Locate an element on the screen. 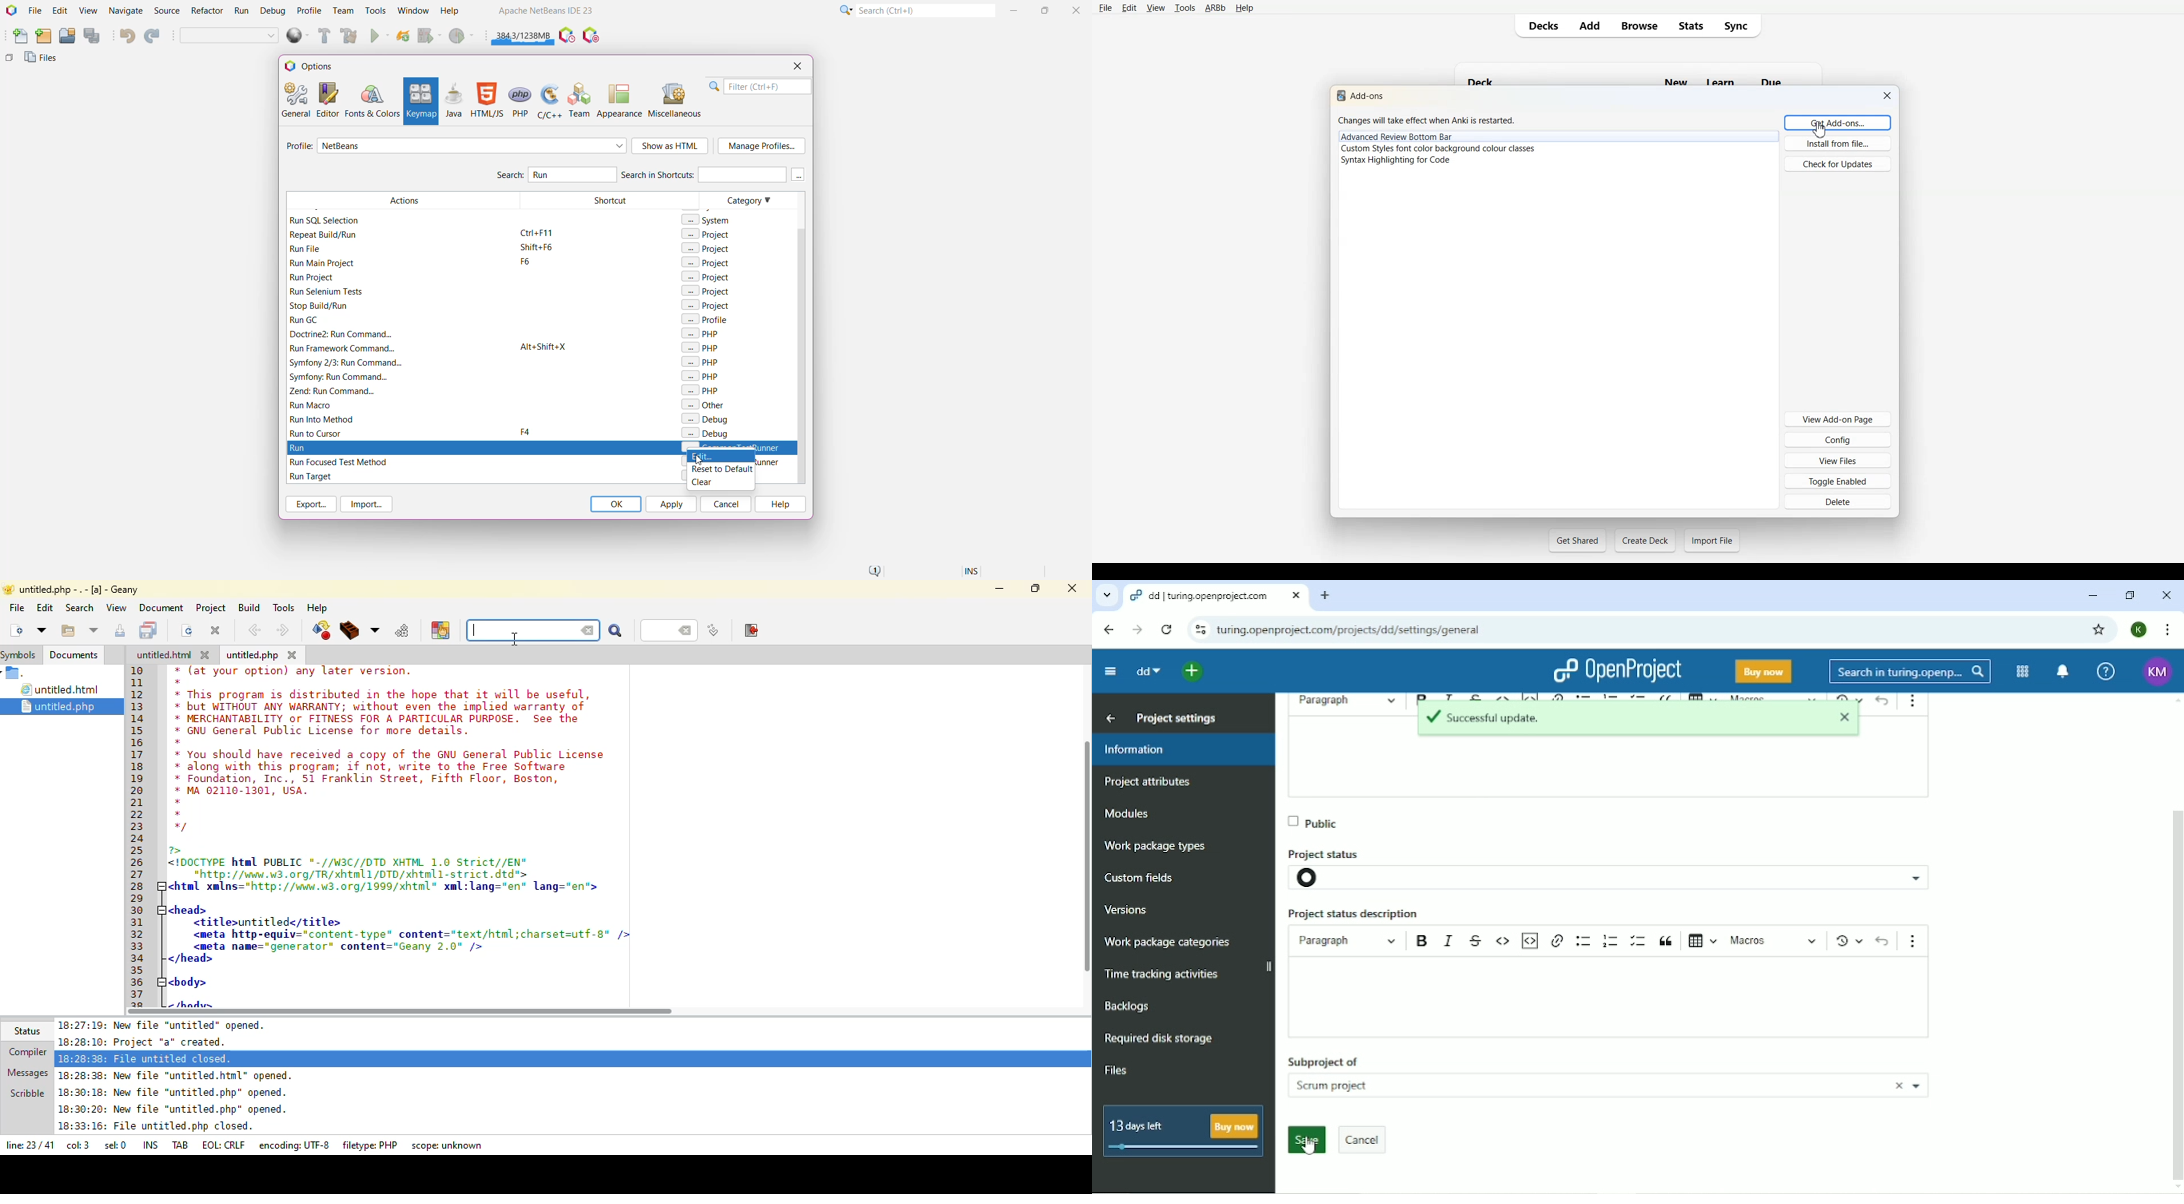 The image size is (2184, 1204). Bookmark this tab is located at coordinates (2099, 630).